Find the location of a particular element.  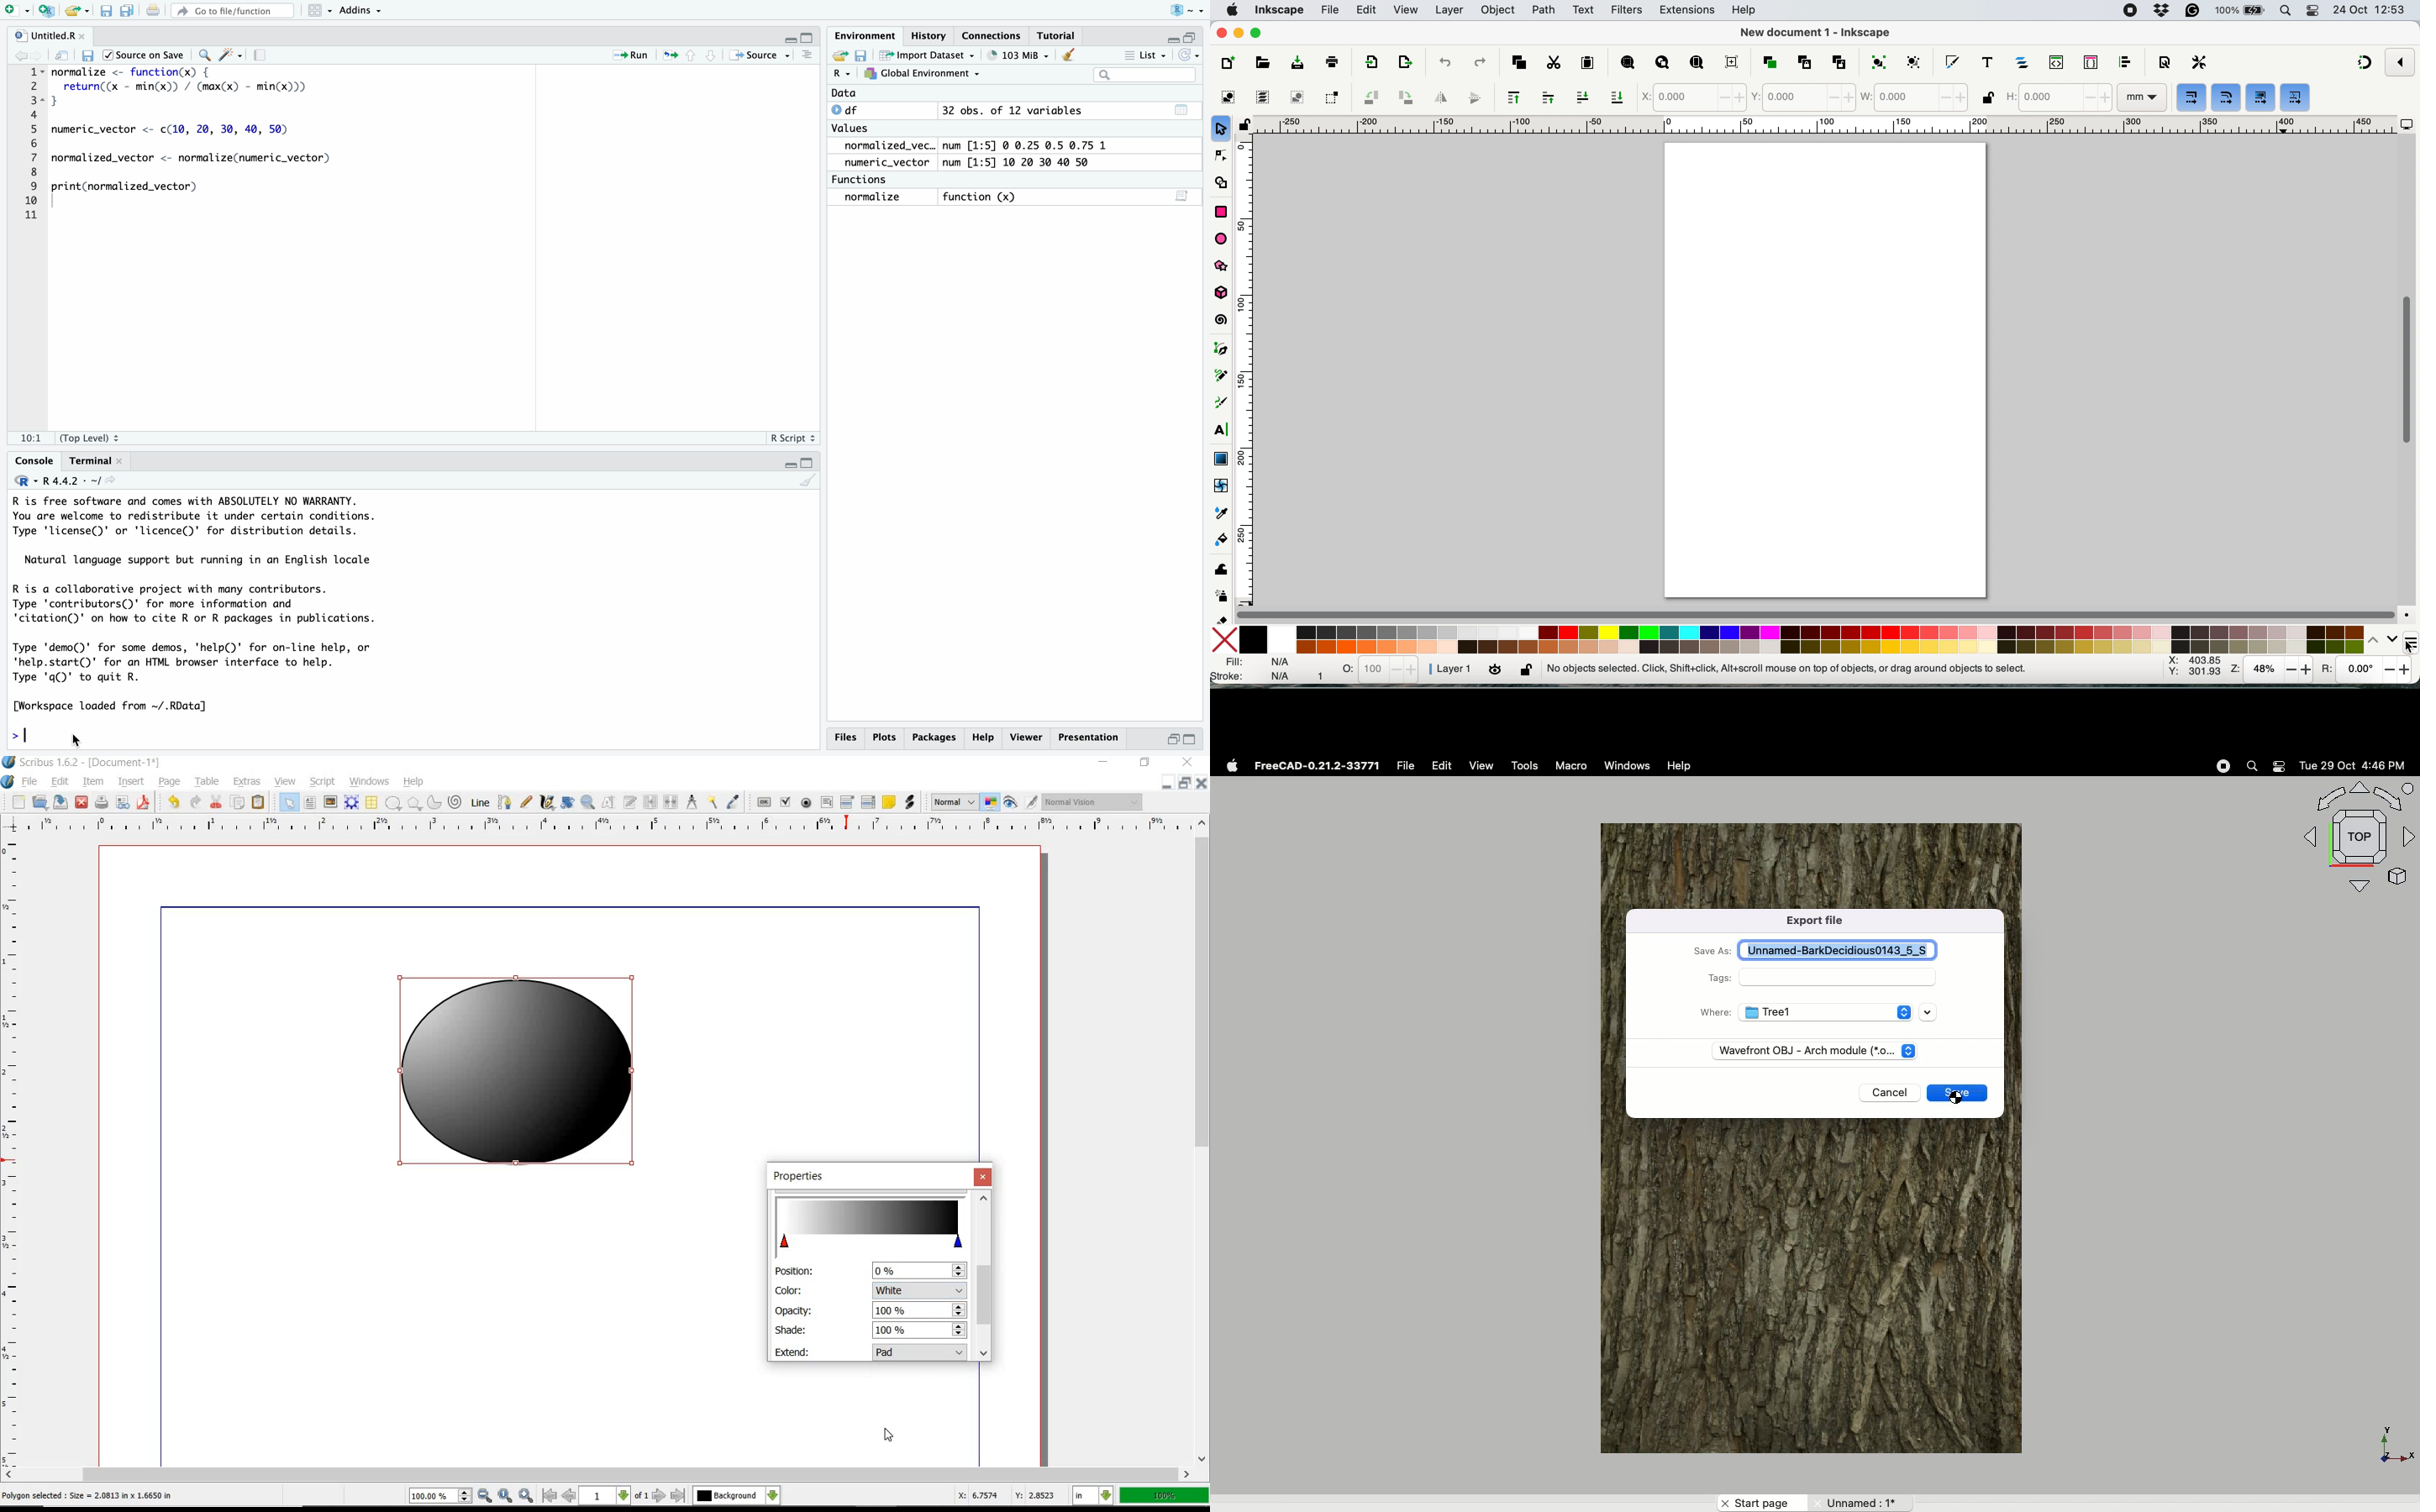

Where is located at coordinates (1712, 1012).